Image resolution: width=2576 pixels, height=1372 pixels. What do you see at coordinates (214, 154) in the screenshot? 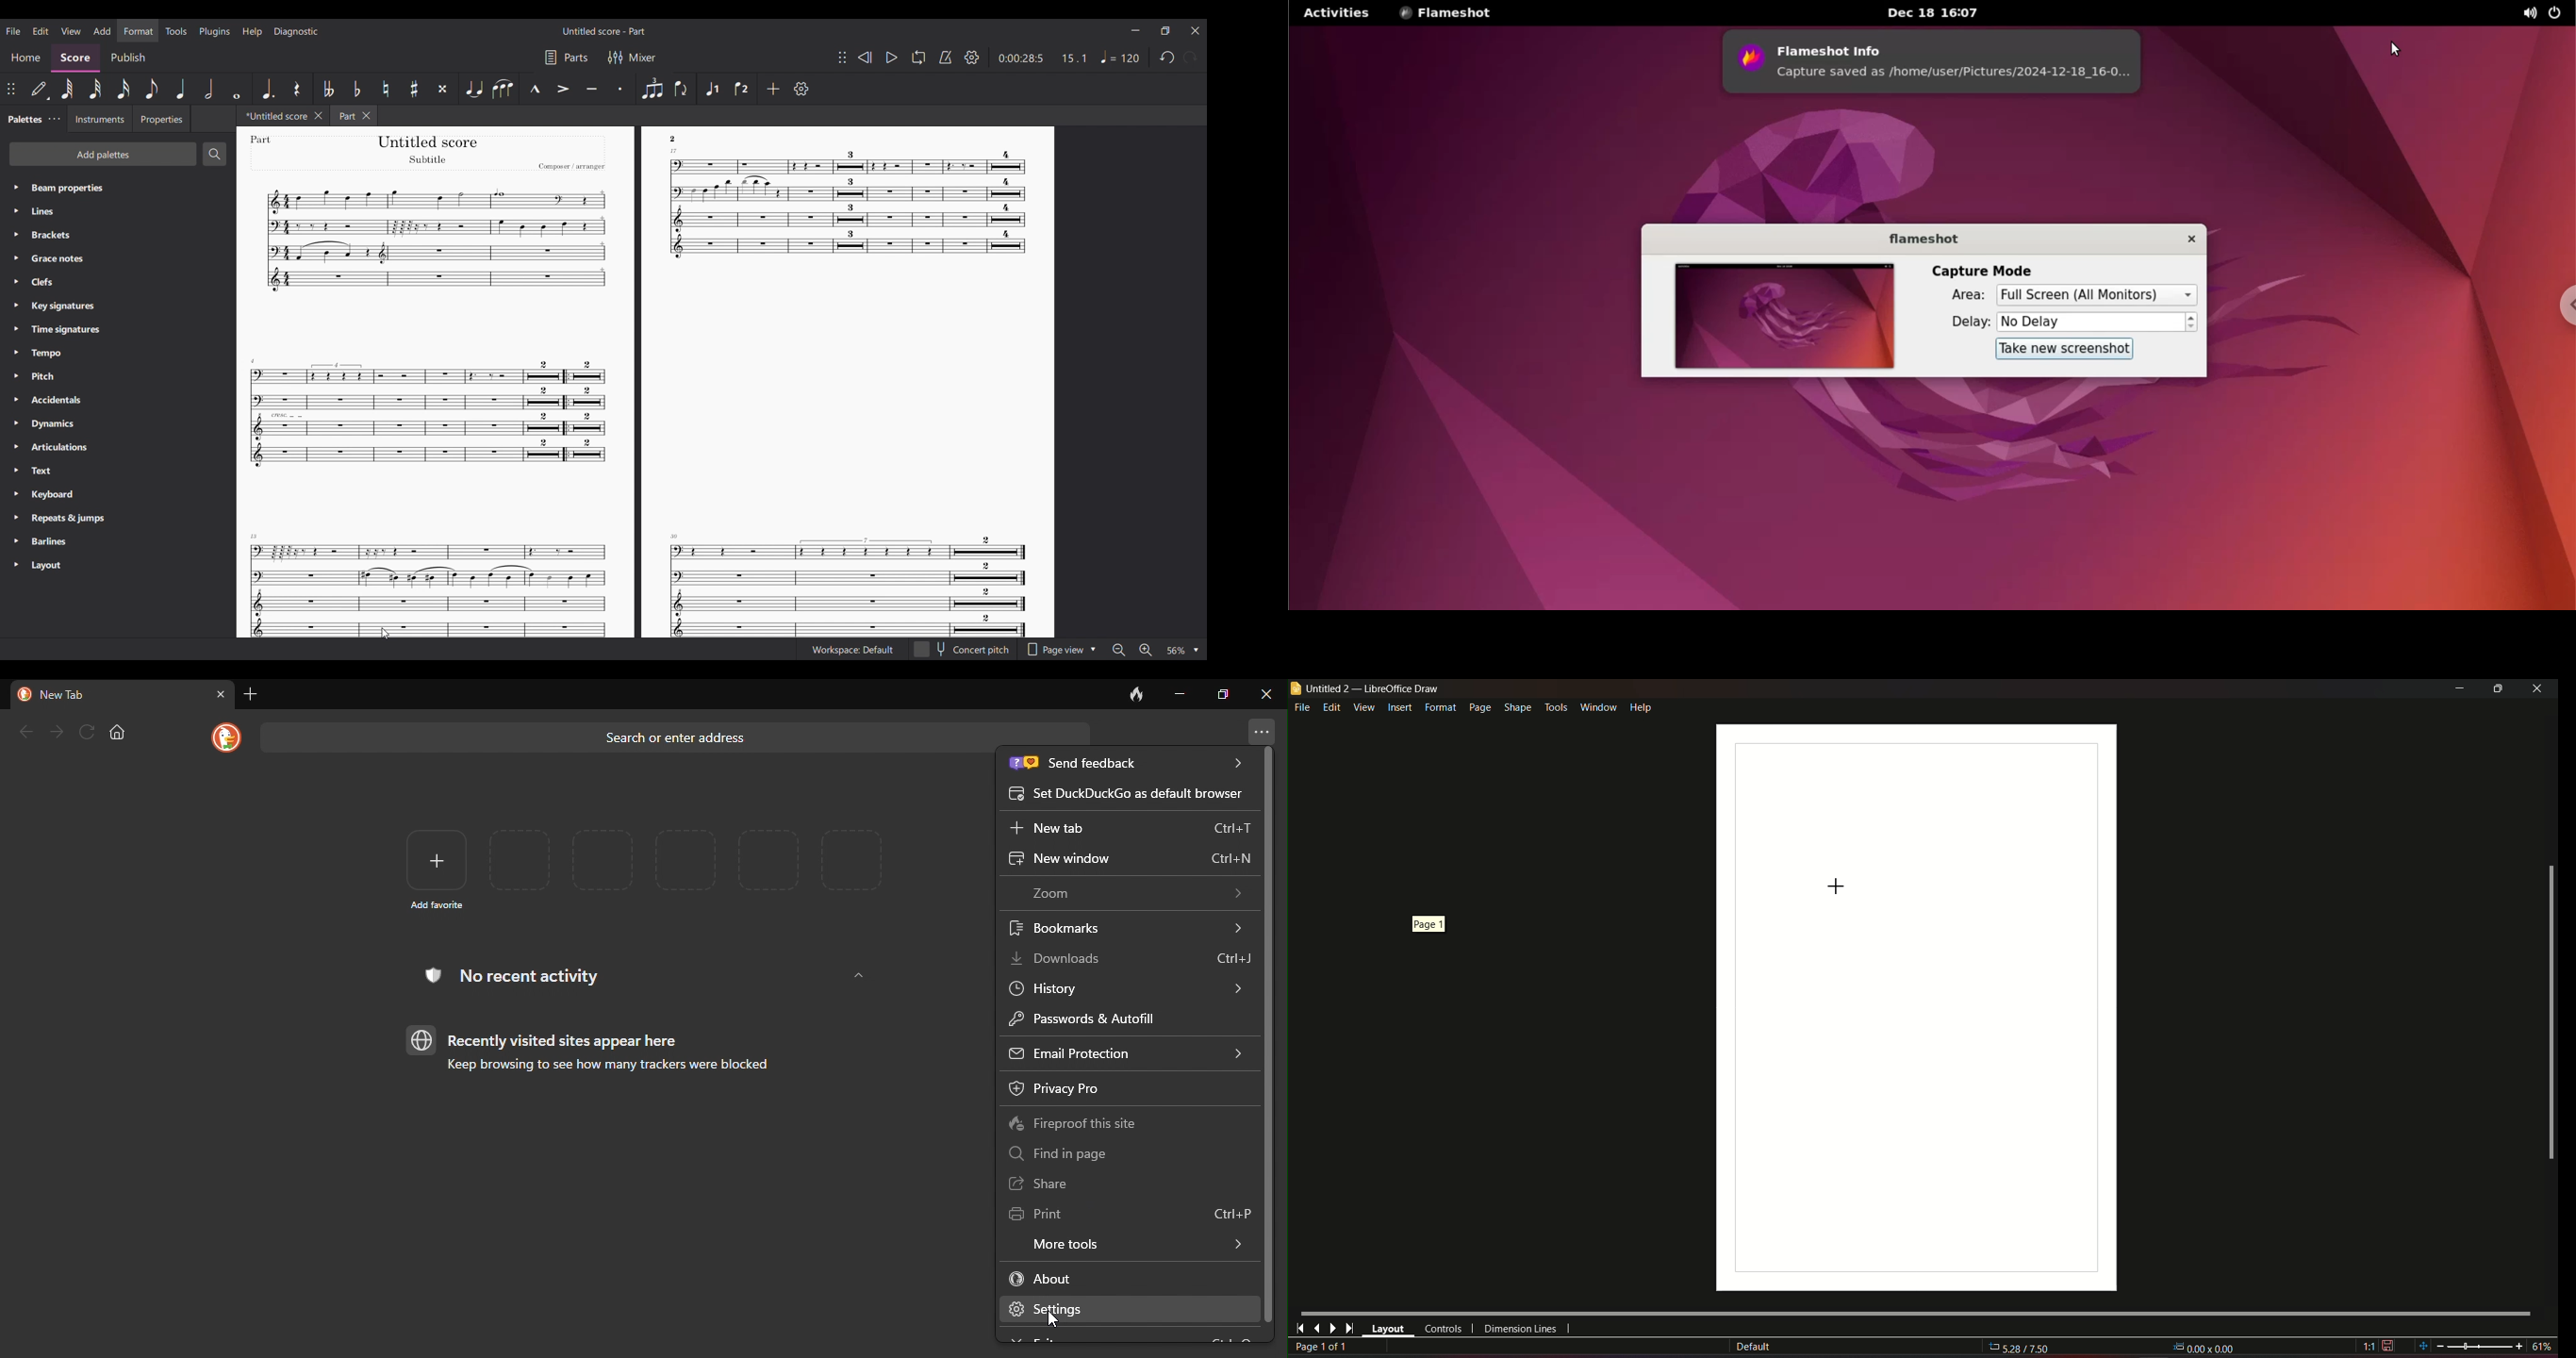
I see `Search` at bounding box center [214, 154].